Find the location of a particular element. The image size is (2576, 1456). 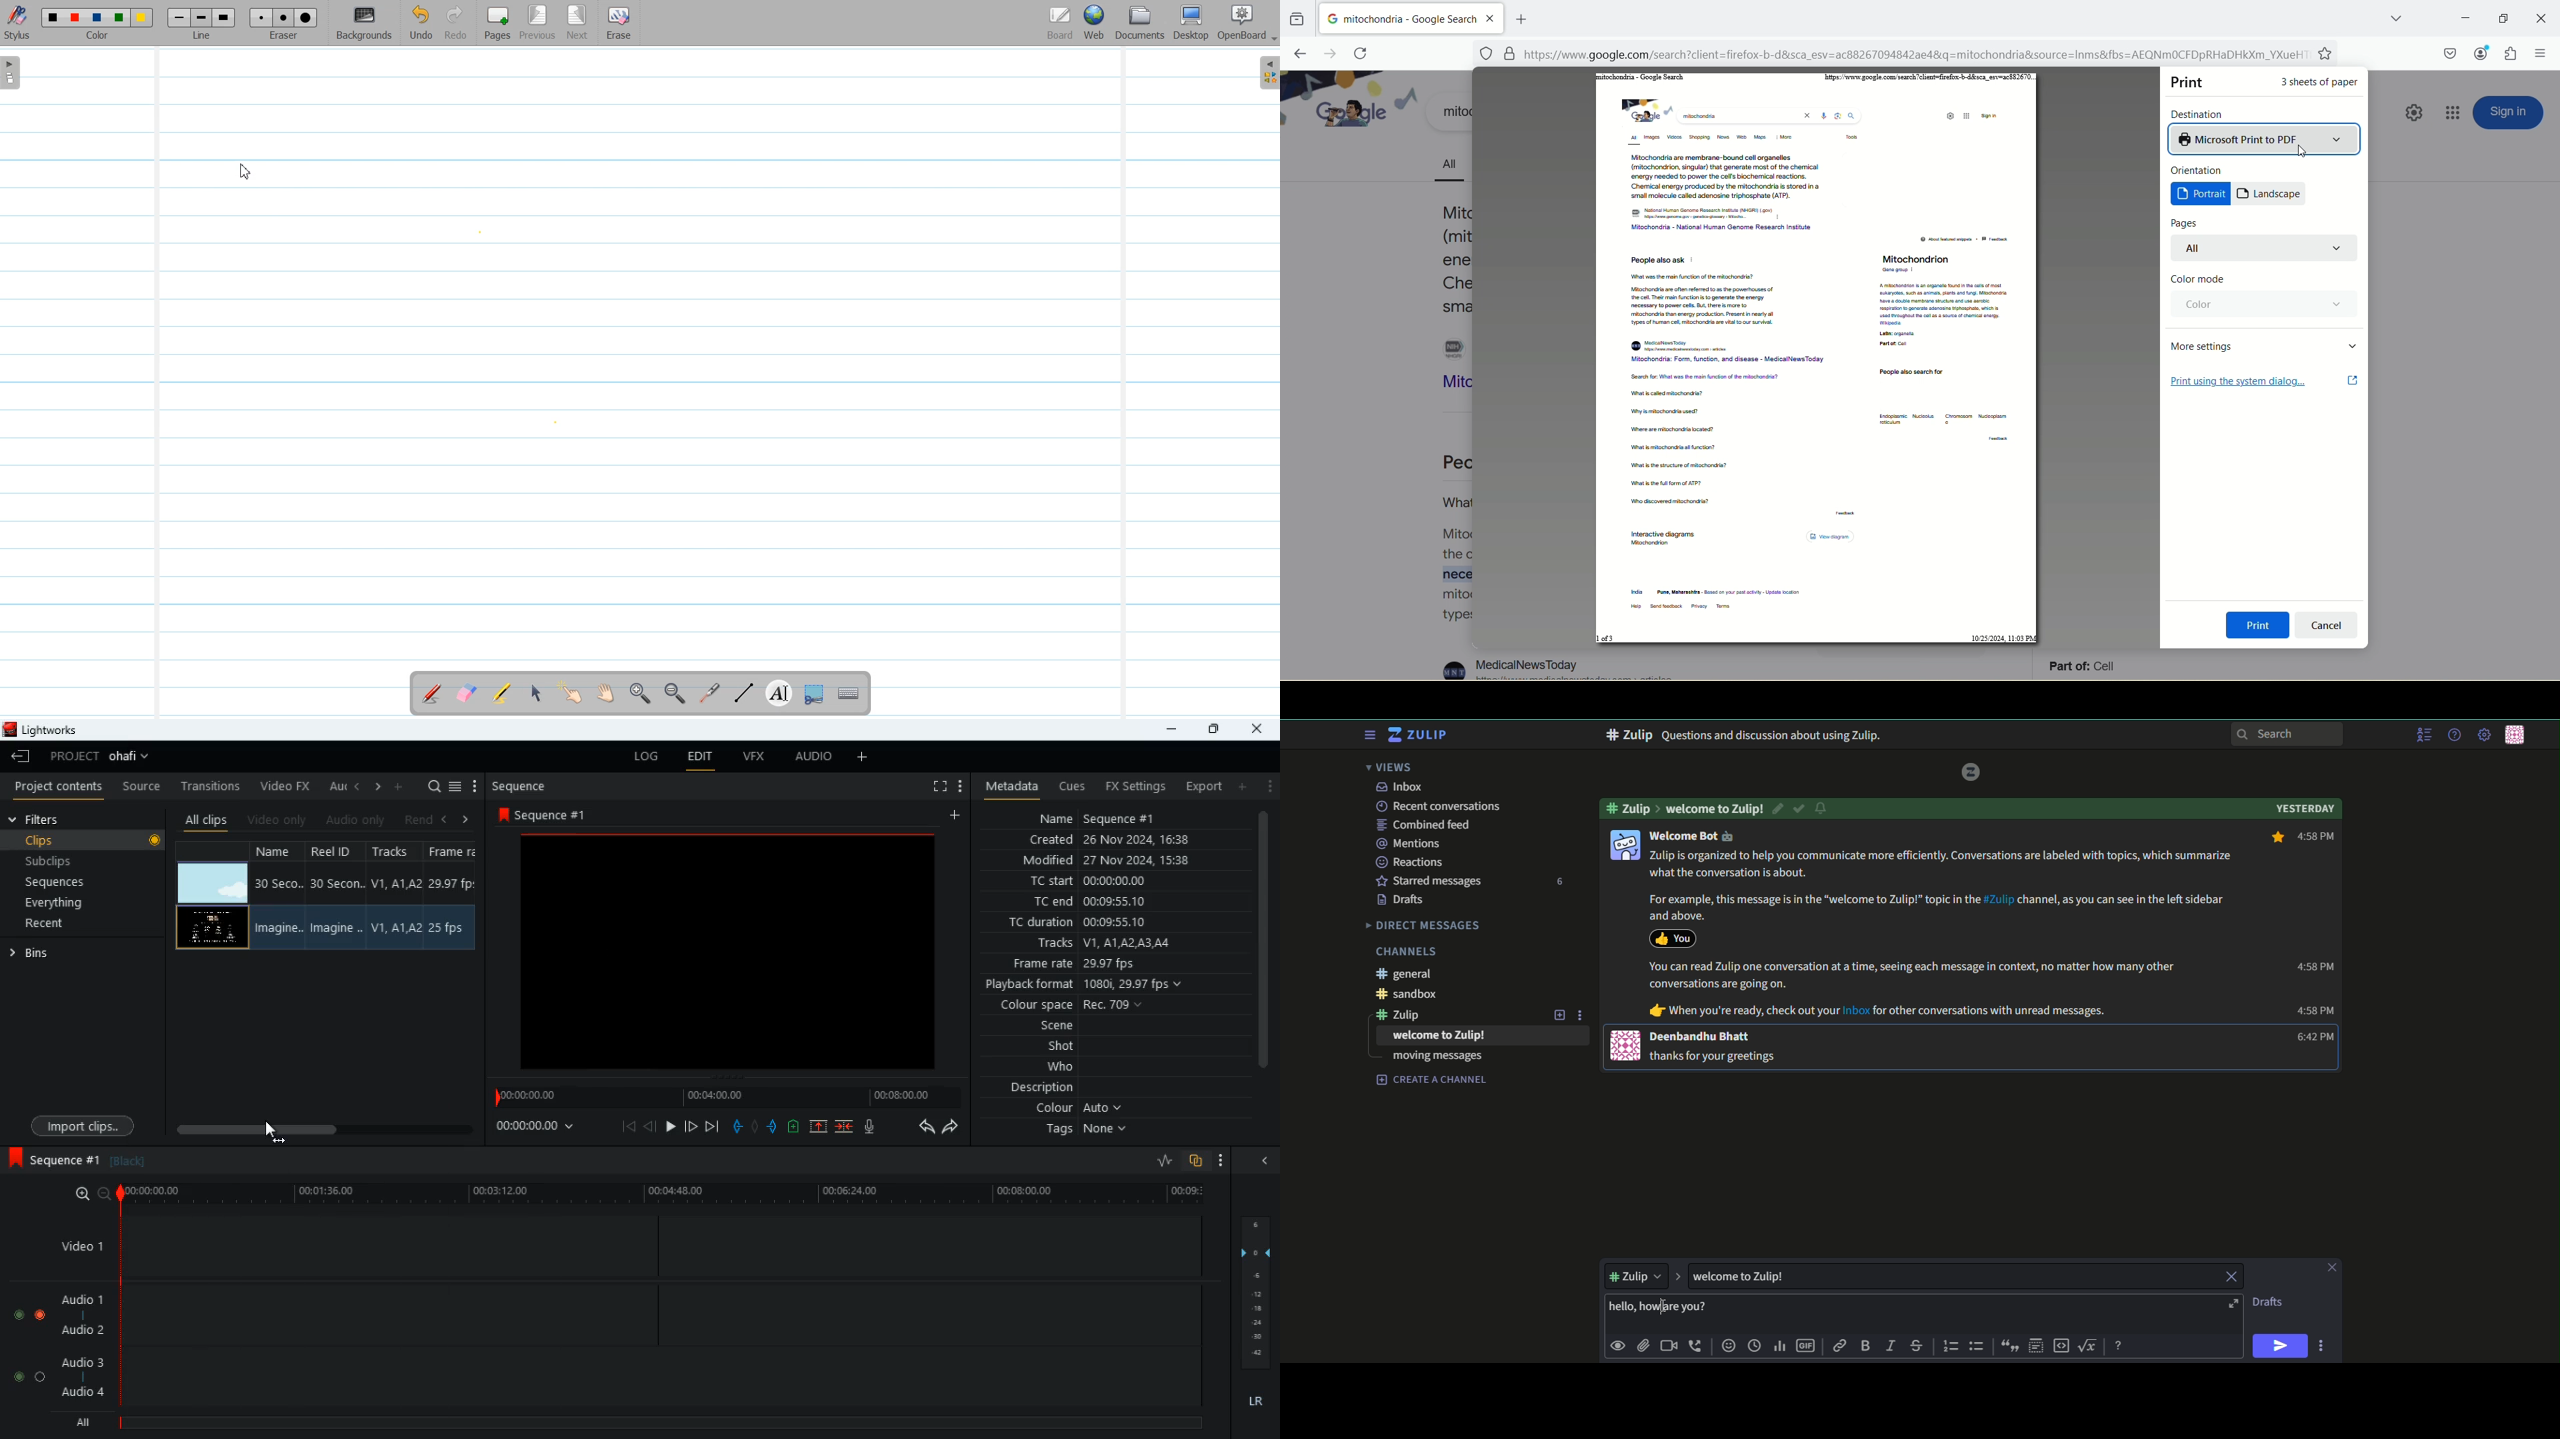

expand is located at coordinates (1678, 1275).